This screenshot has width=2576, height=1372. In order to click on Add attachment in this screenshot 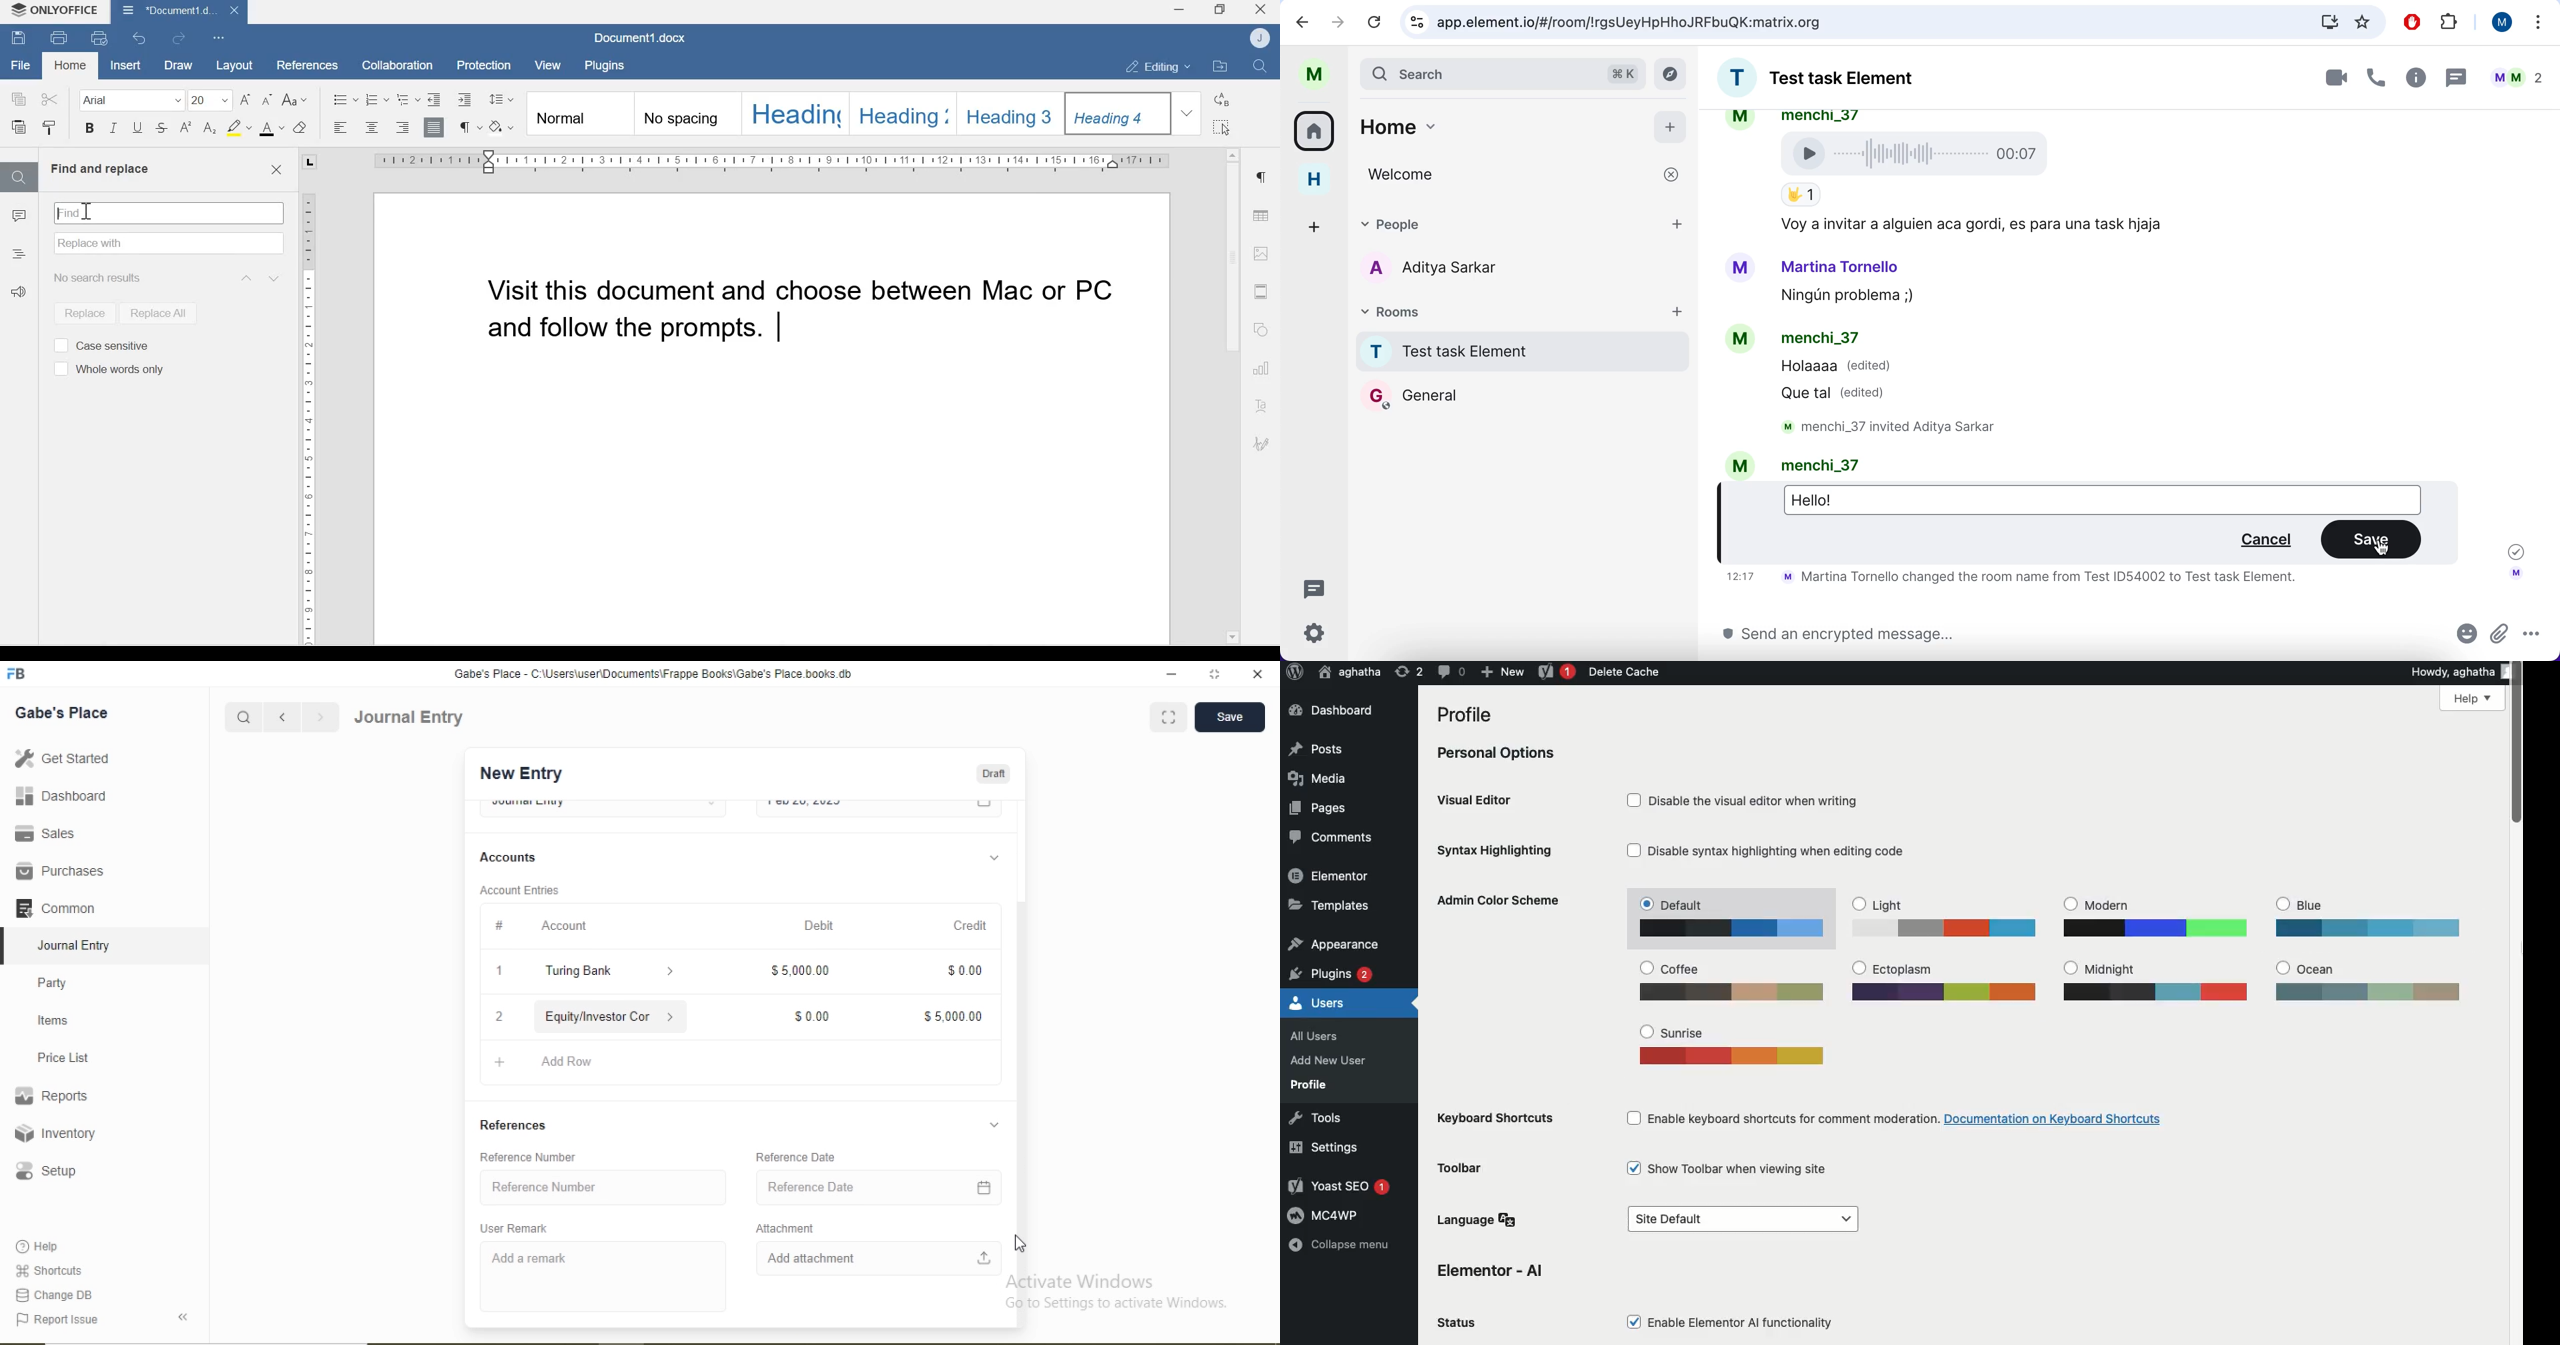, I will do `click(811, 1258)`.